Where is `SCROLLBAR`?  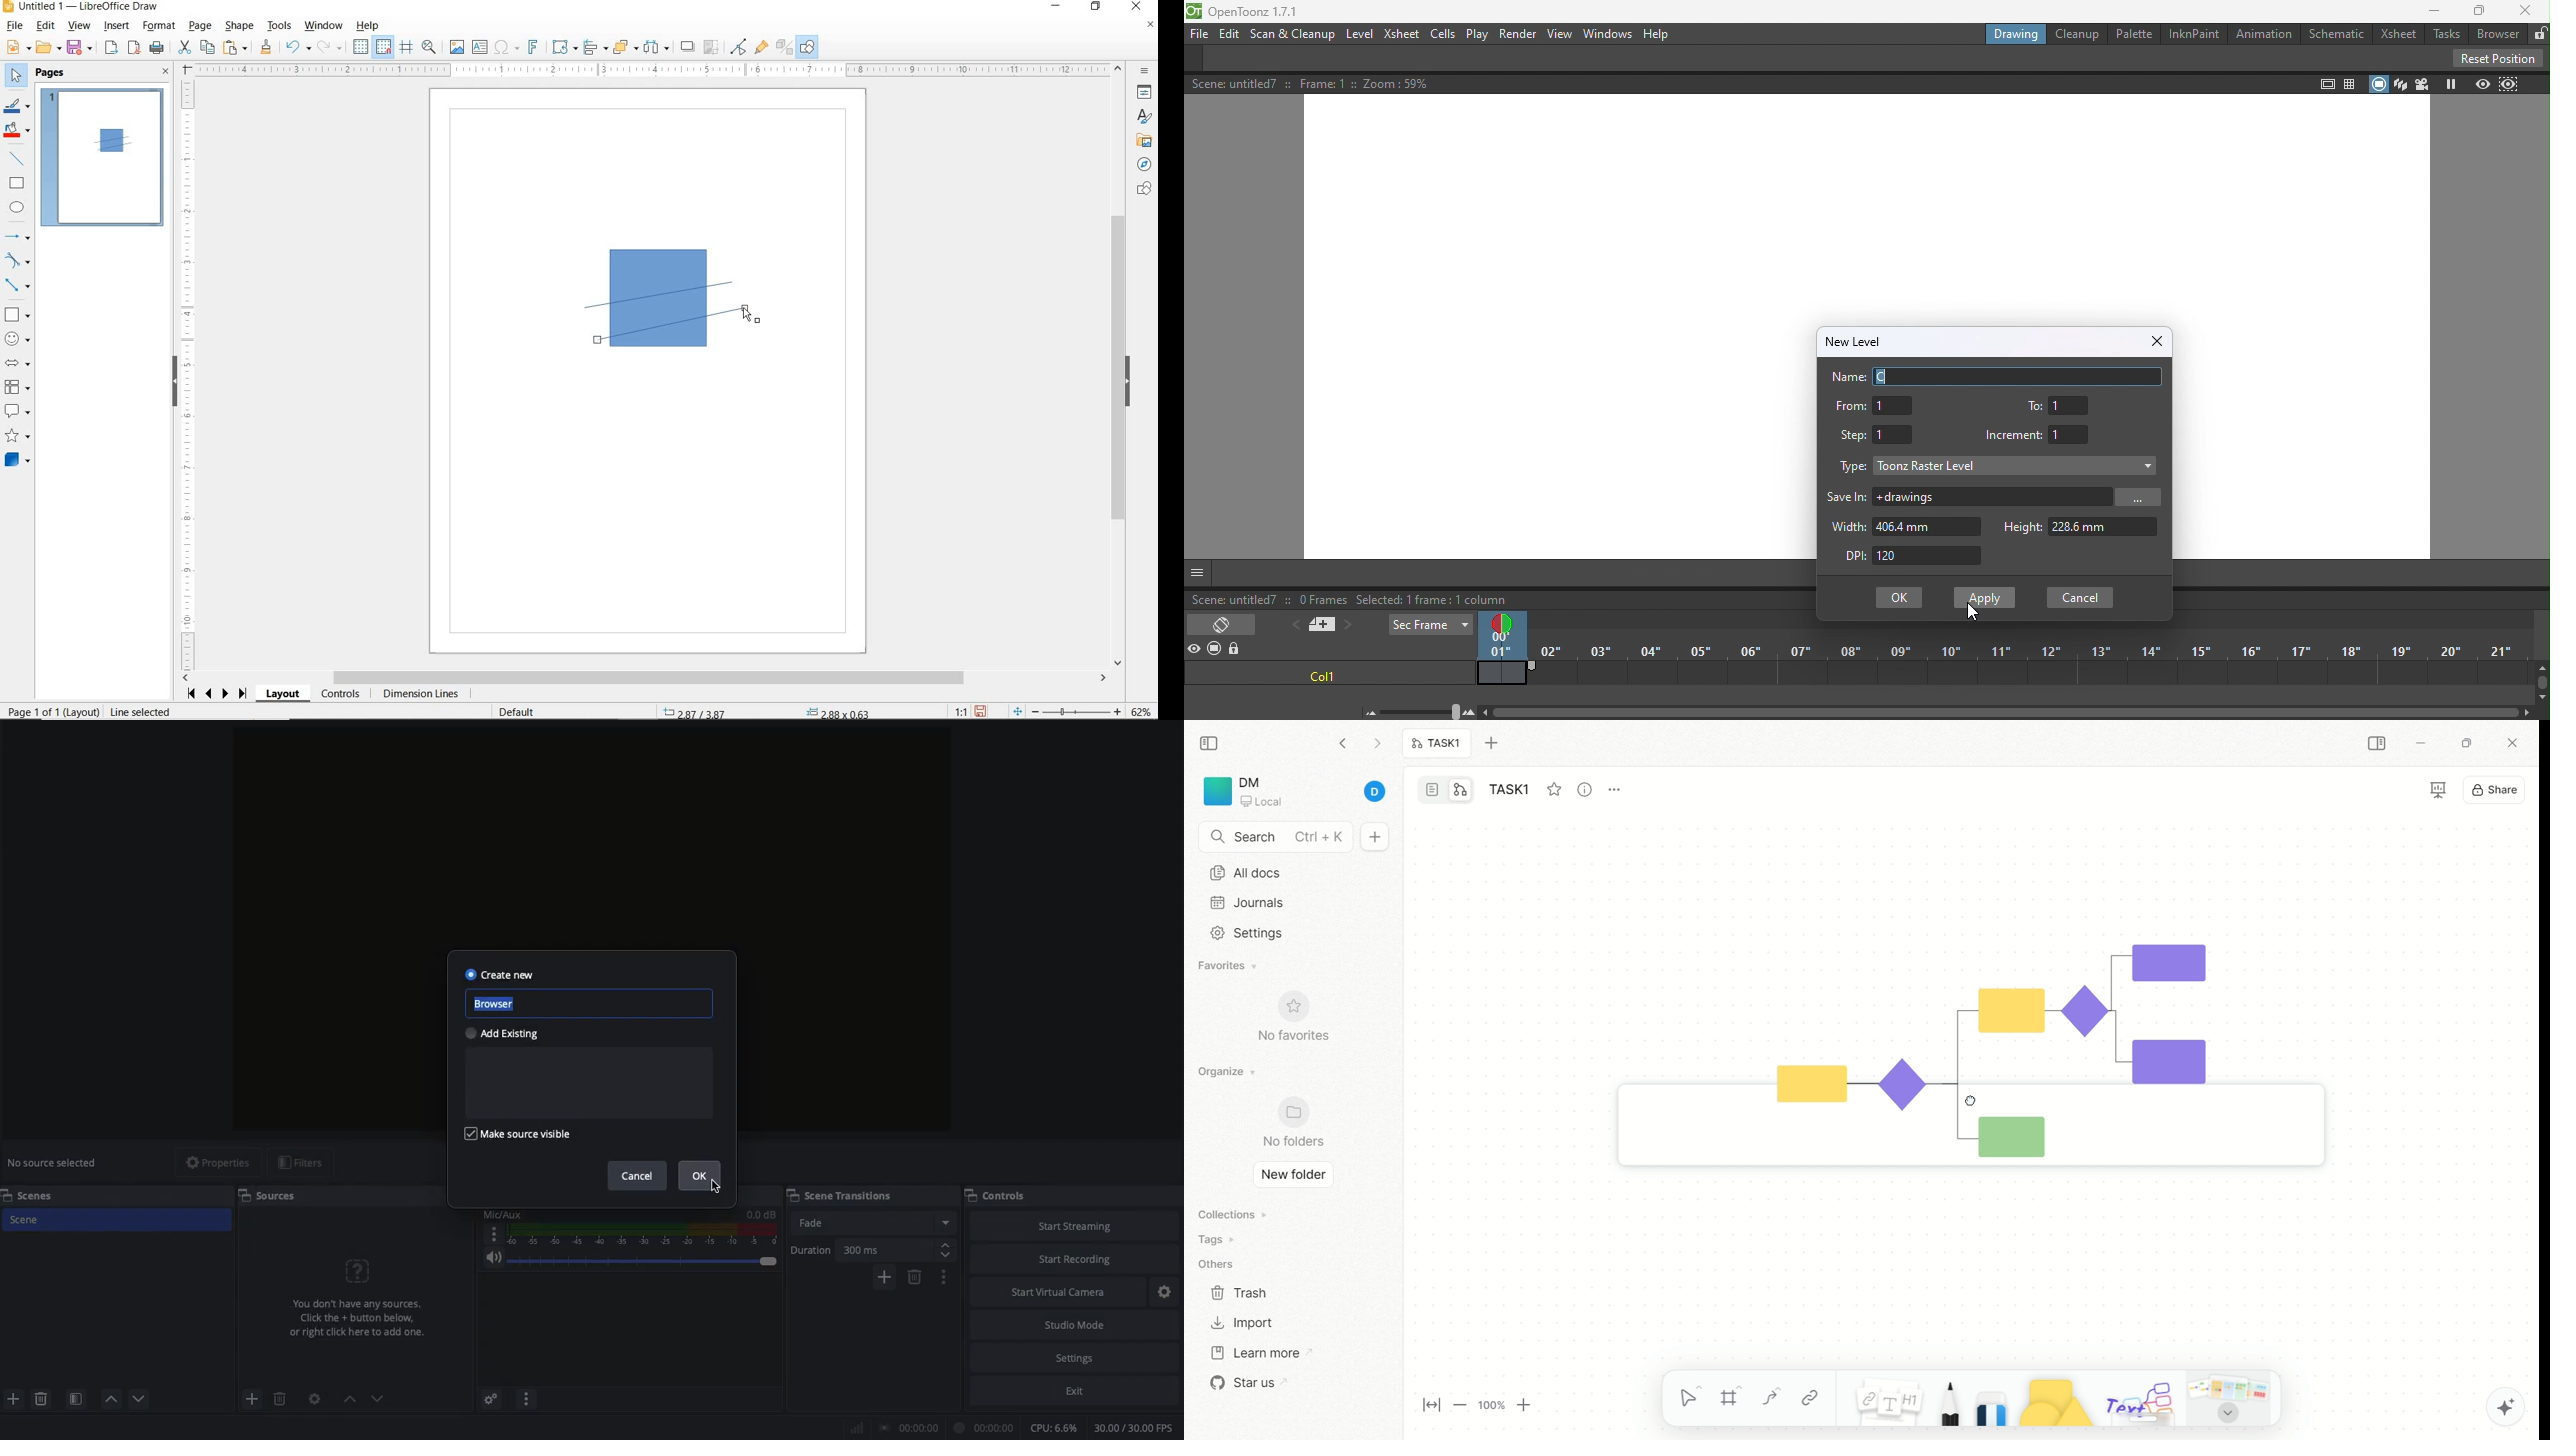
SCROLLBAR is located at coordinates (1121, 365).